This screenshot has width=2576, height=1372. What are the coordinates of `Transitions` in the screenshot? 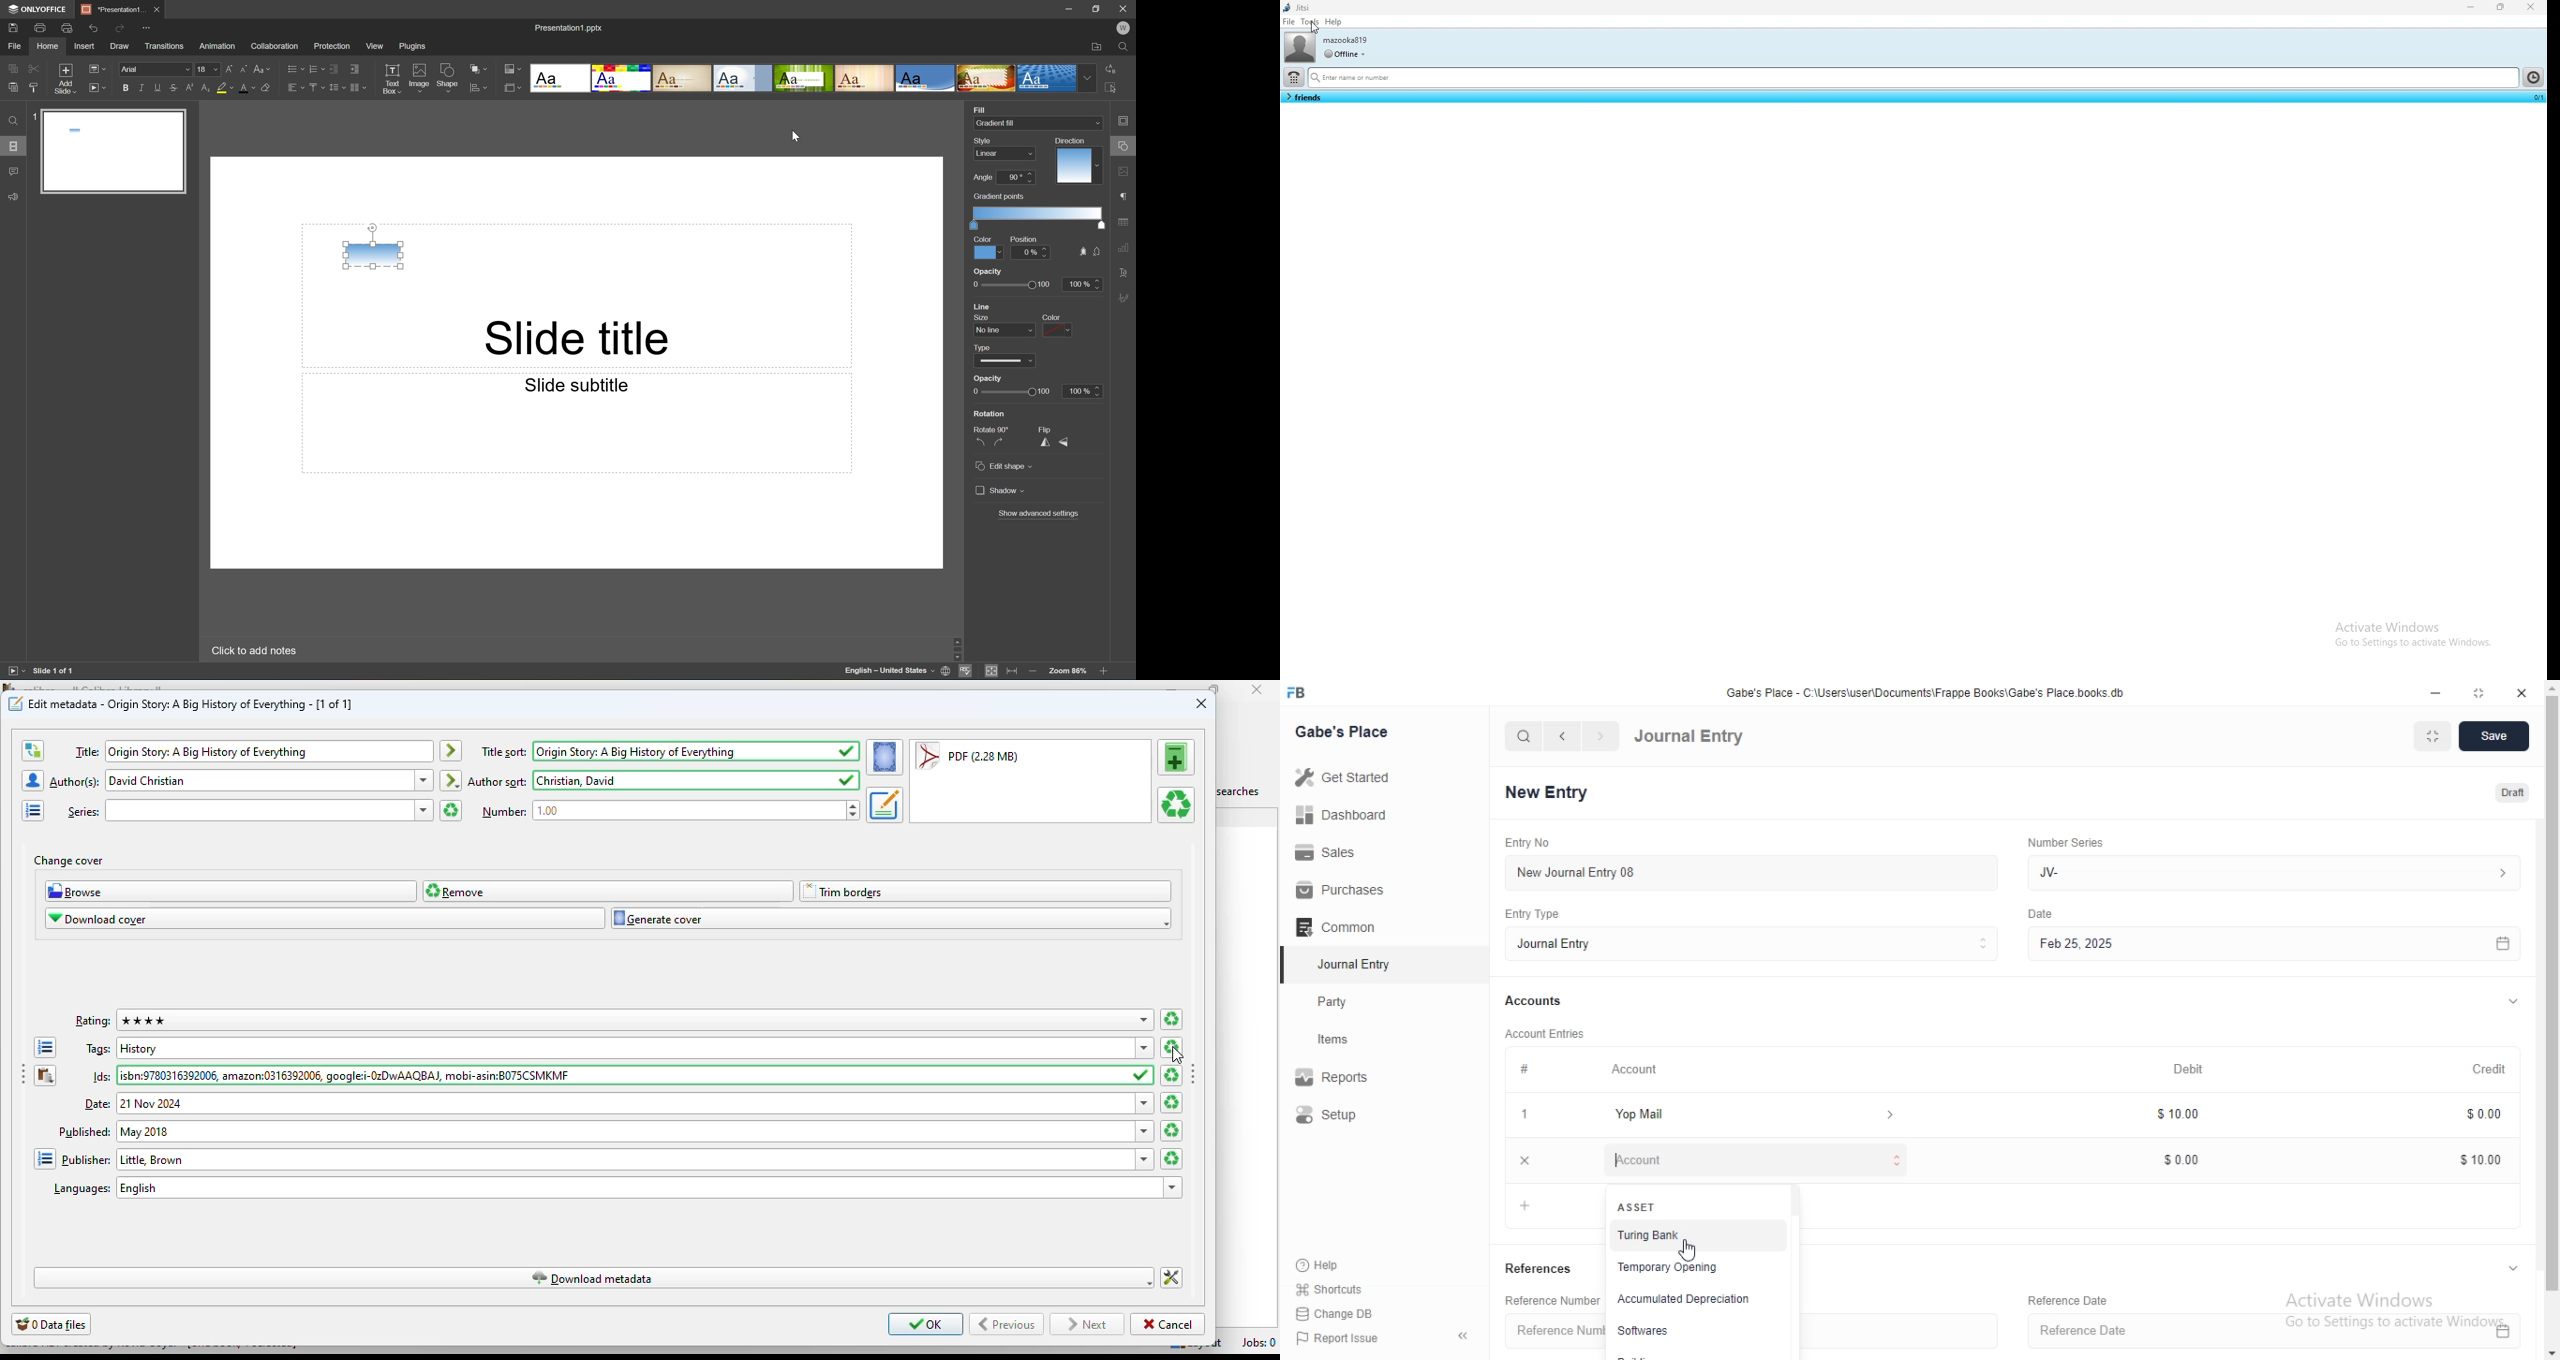 It's located at (163, 45).